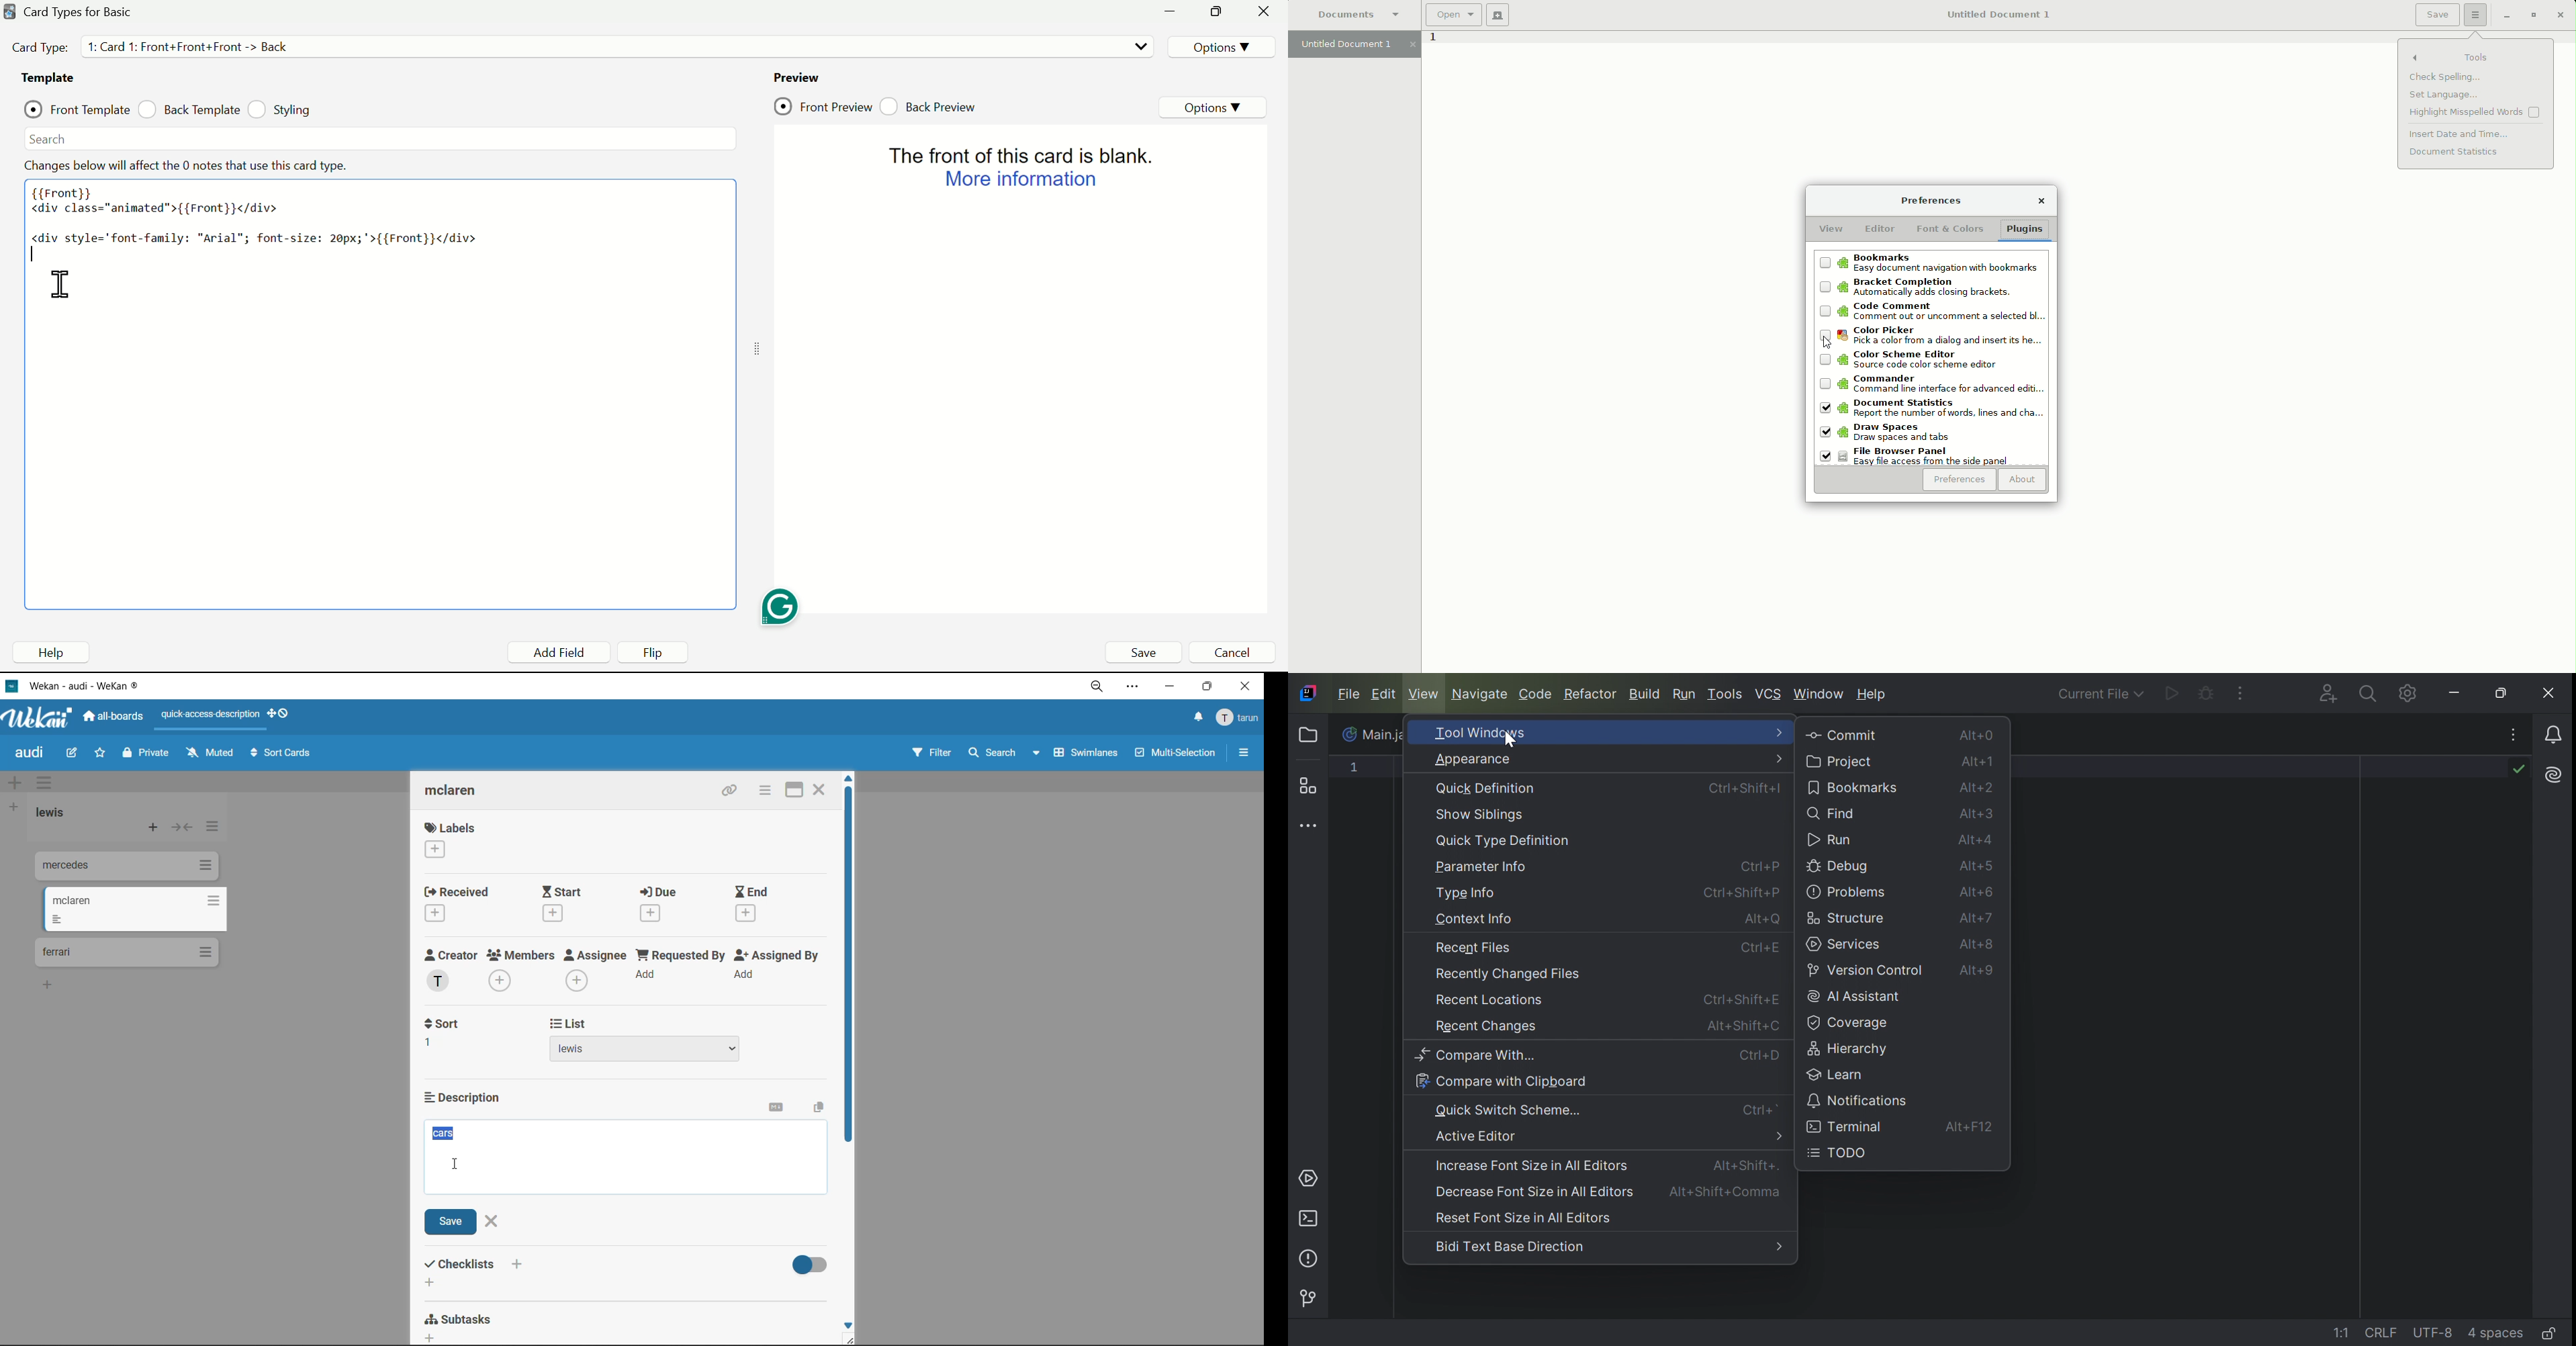 The width and height of the screenshot is (2576, 1372). I want to click on View, so click(1425, 694).